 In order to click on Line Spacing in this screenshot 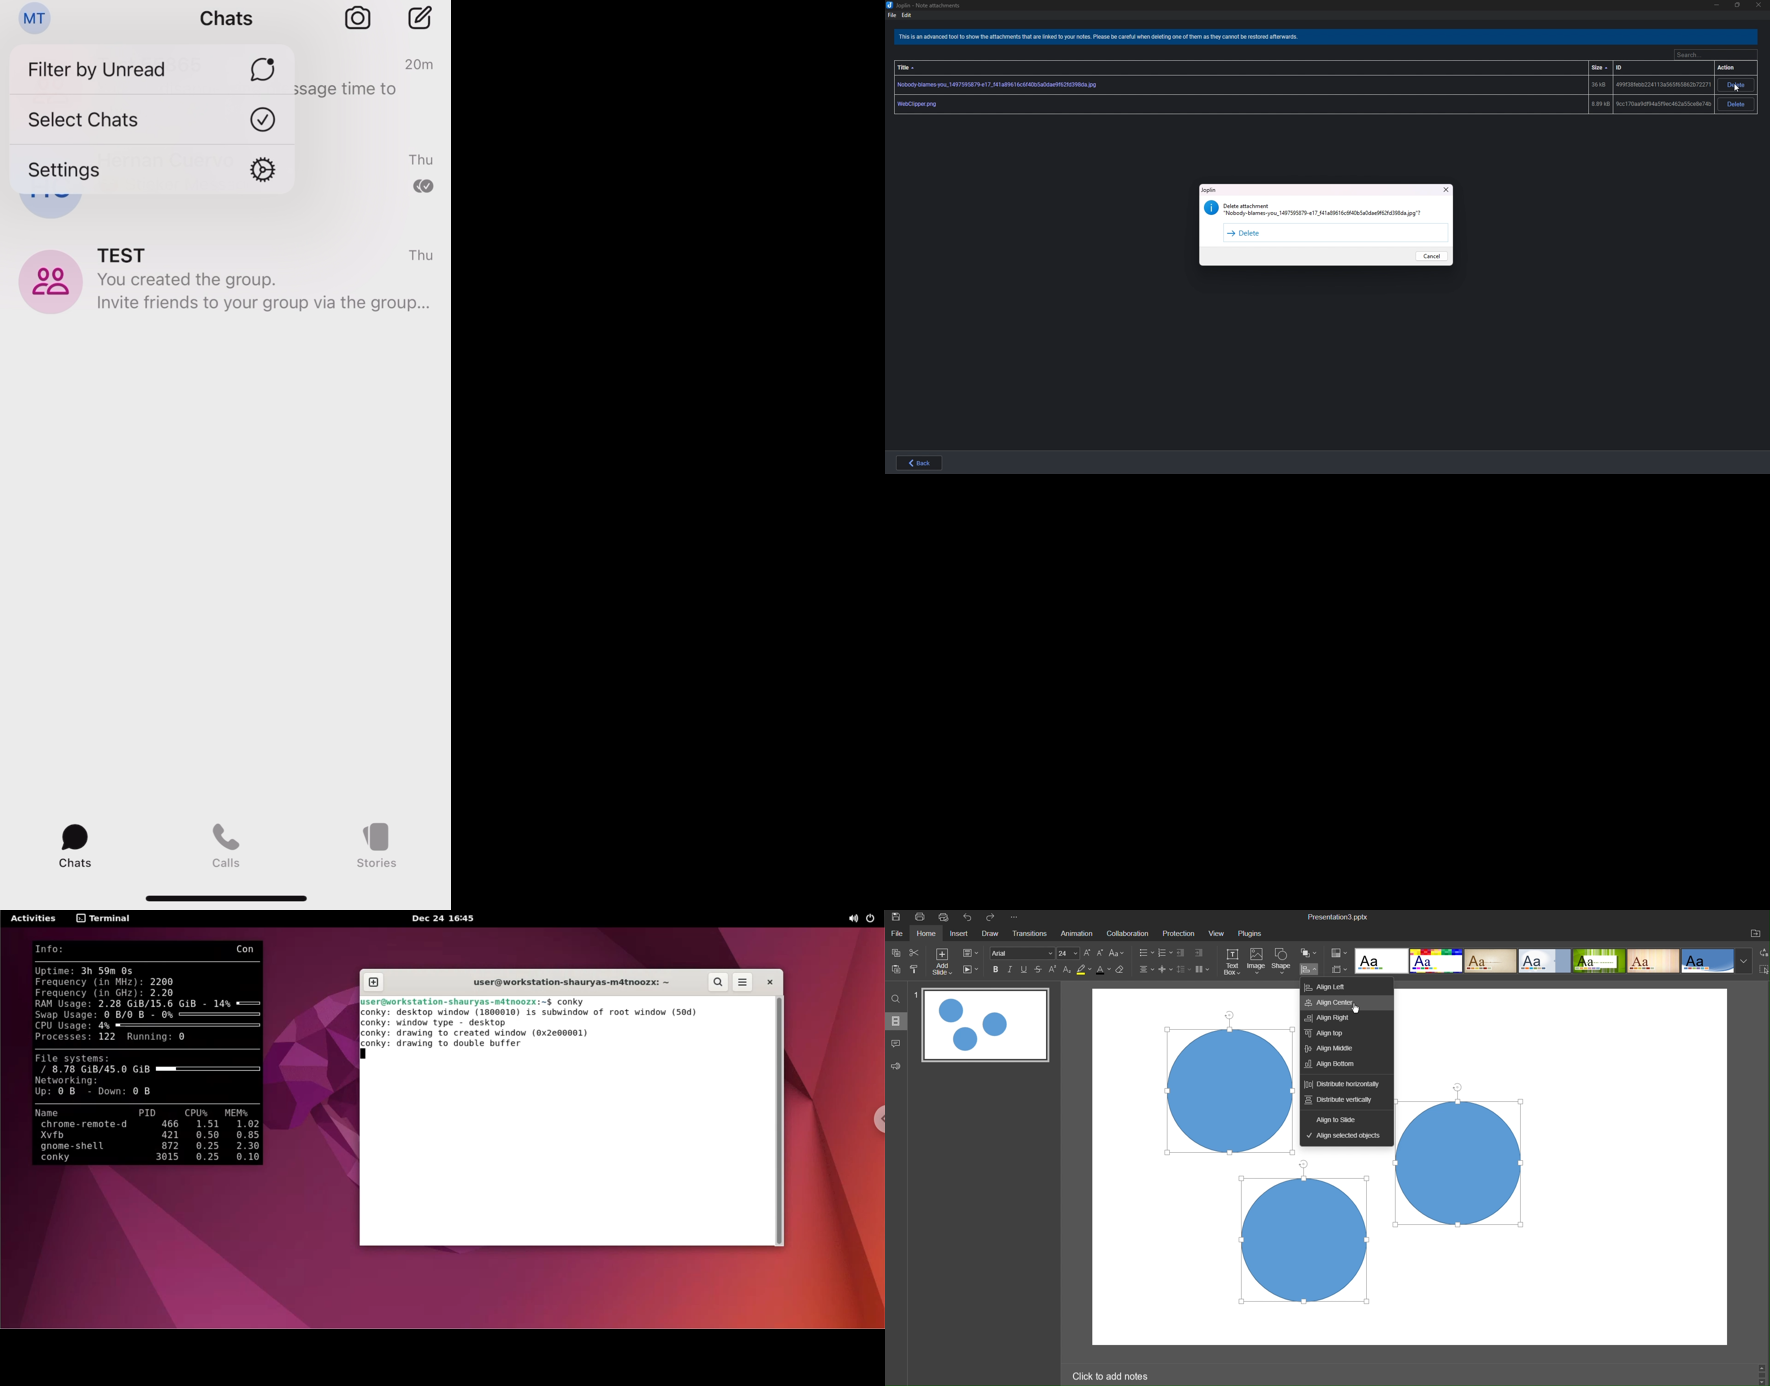, I will do `click(1183, 970)`.